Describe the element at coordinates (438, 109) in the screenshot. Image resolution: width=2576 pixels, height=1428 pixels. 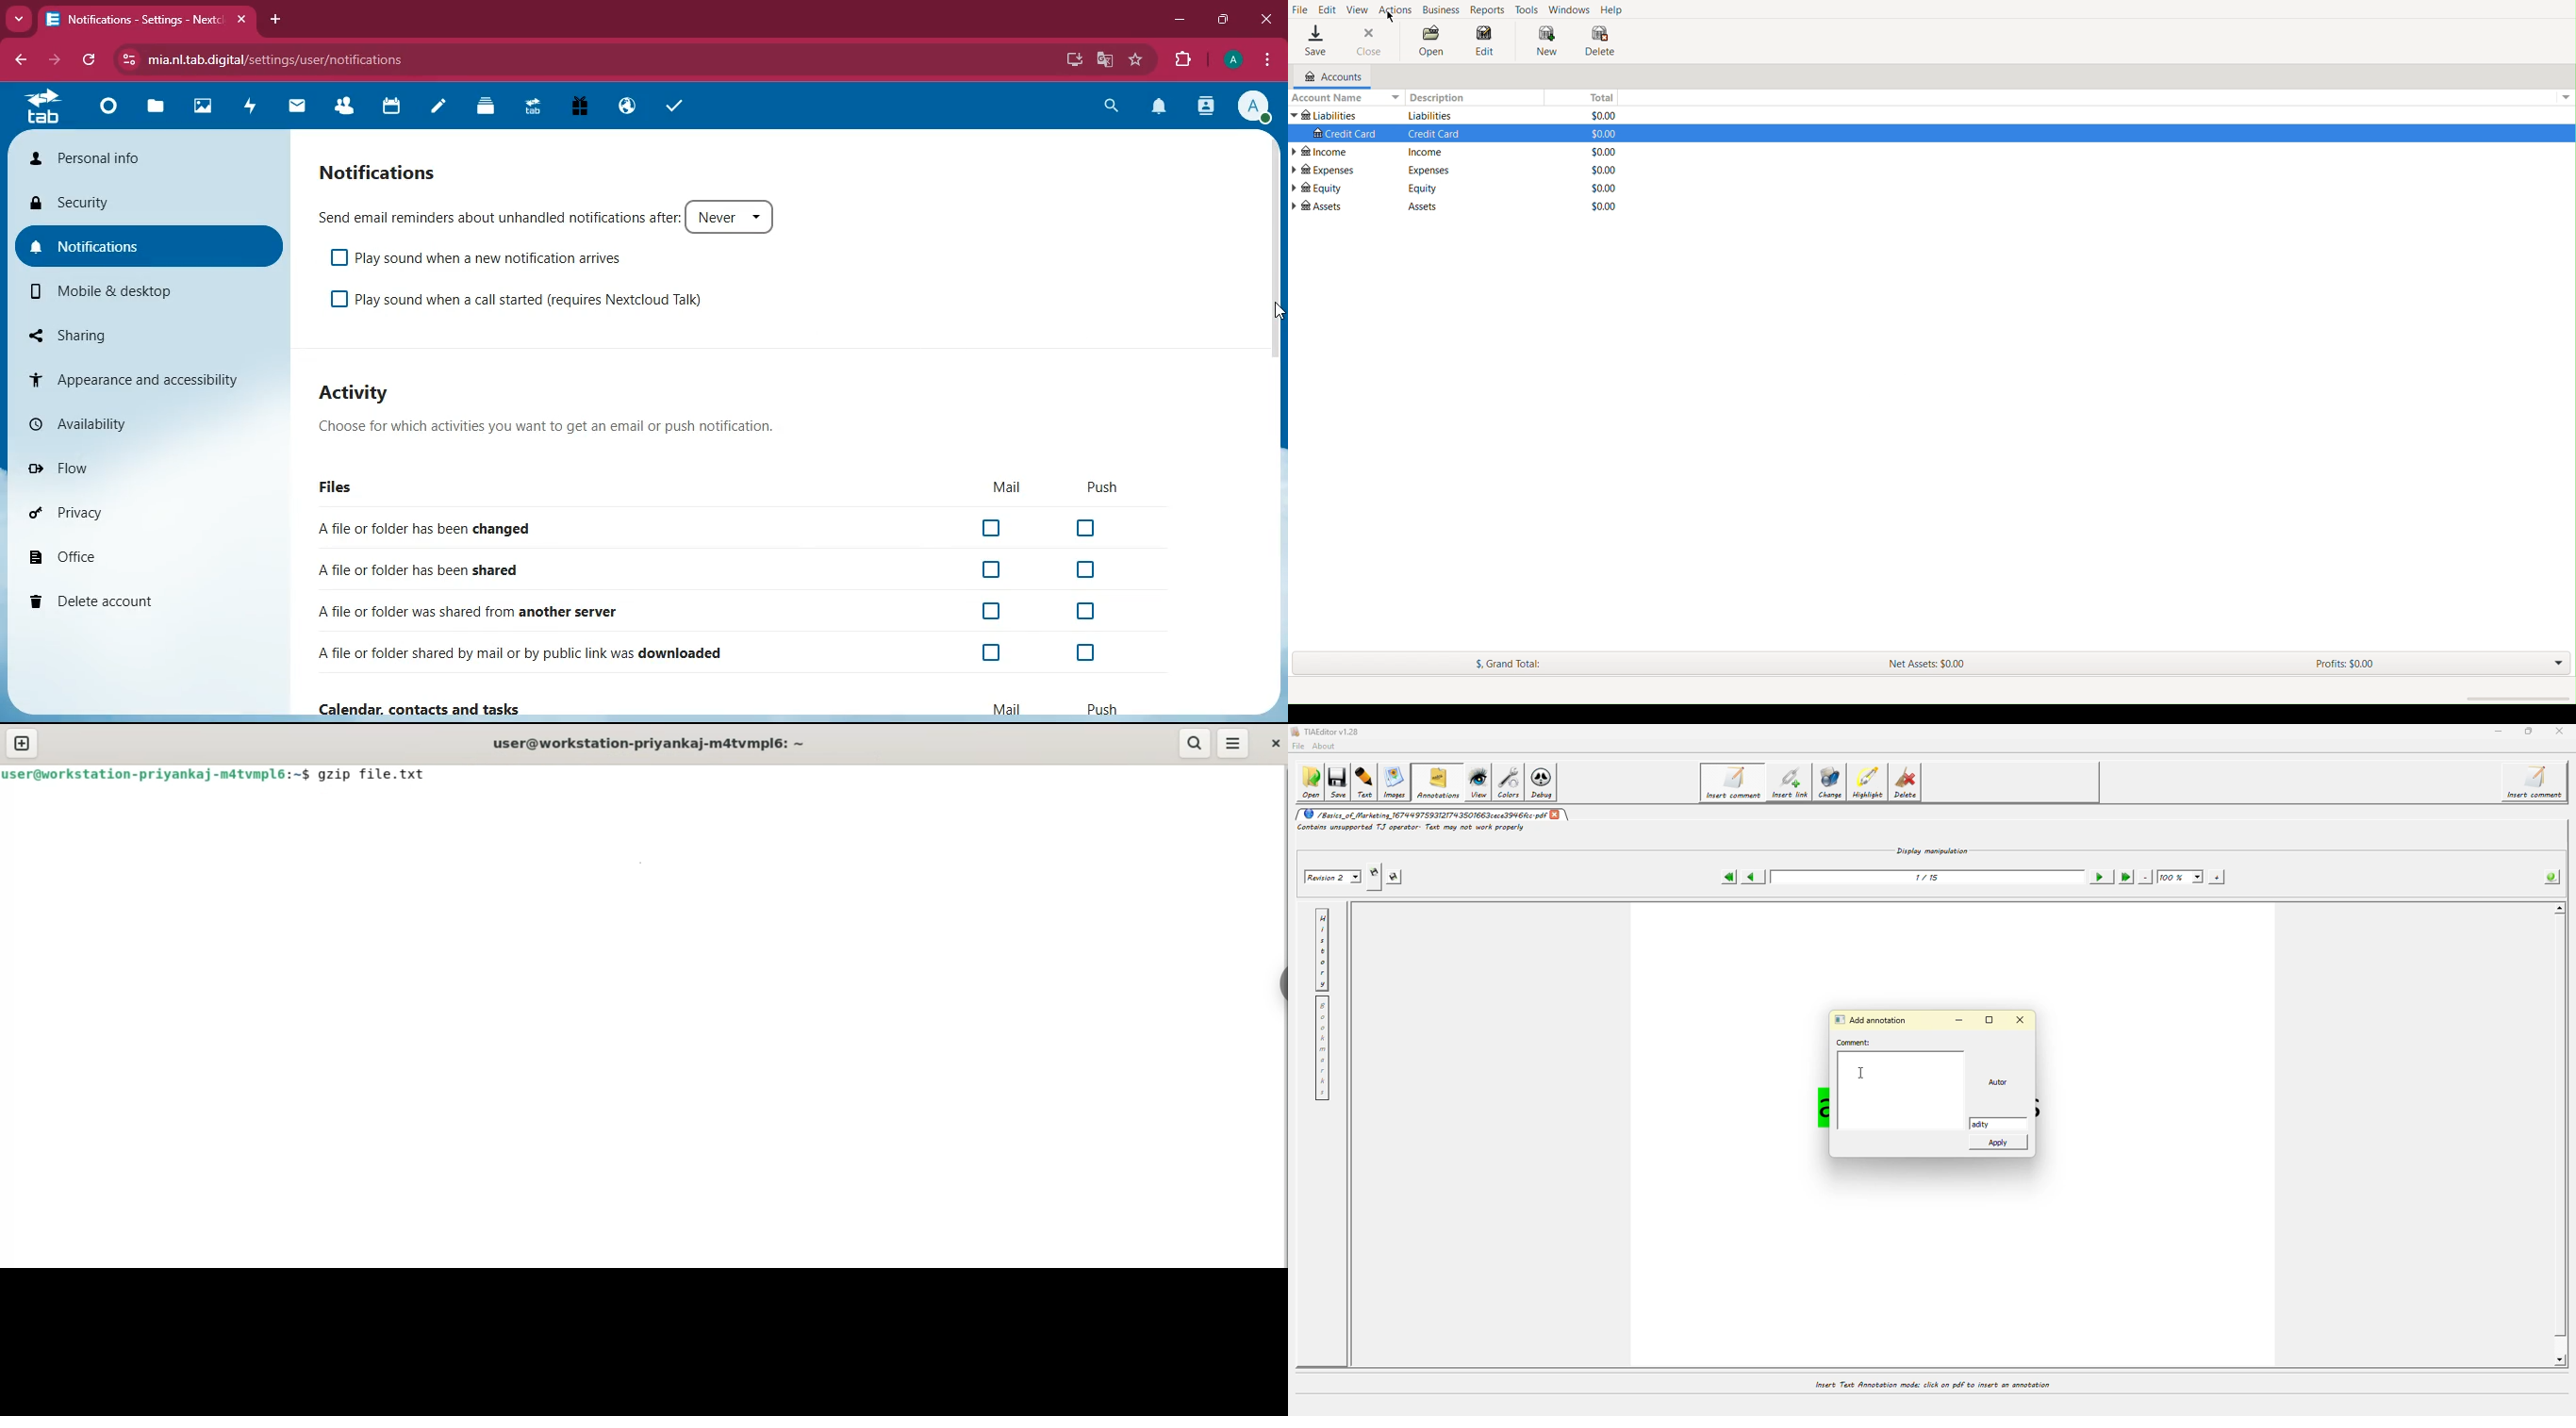
I see `notes` at that location.